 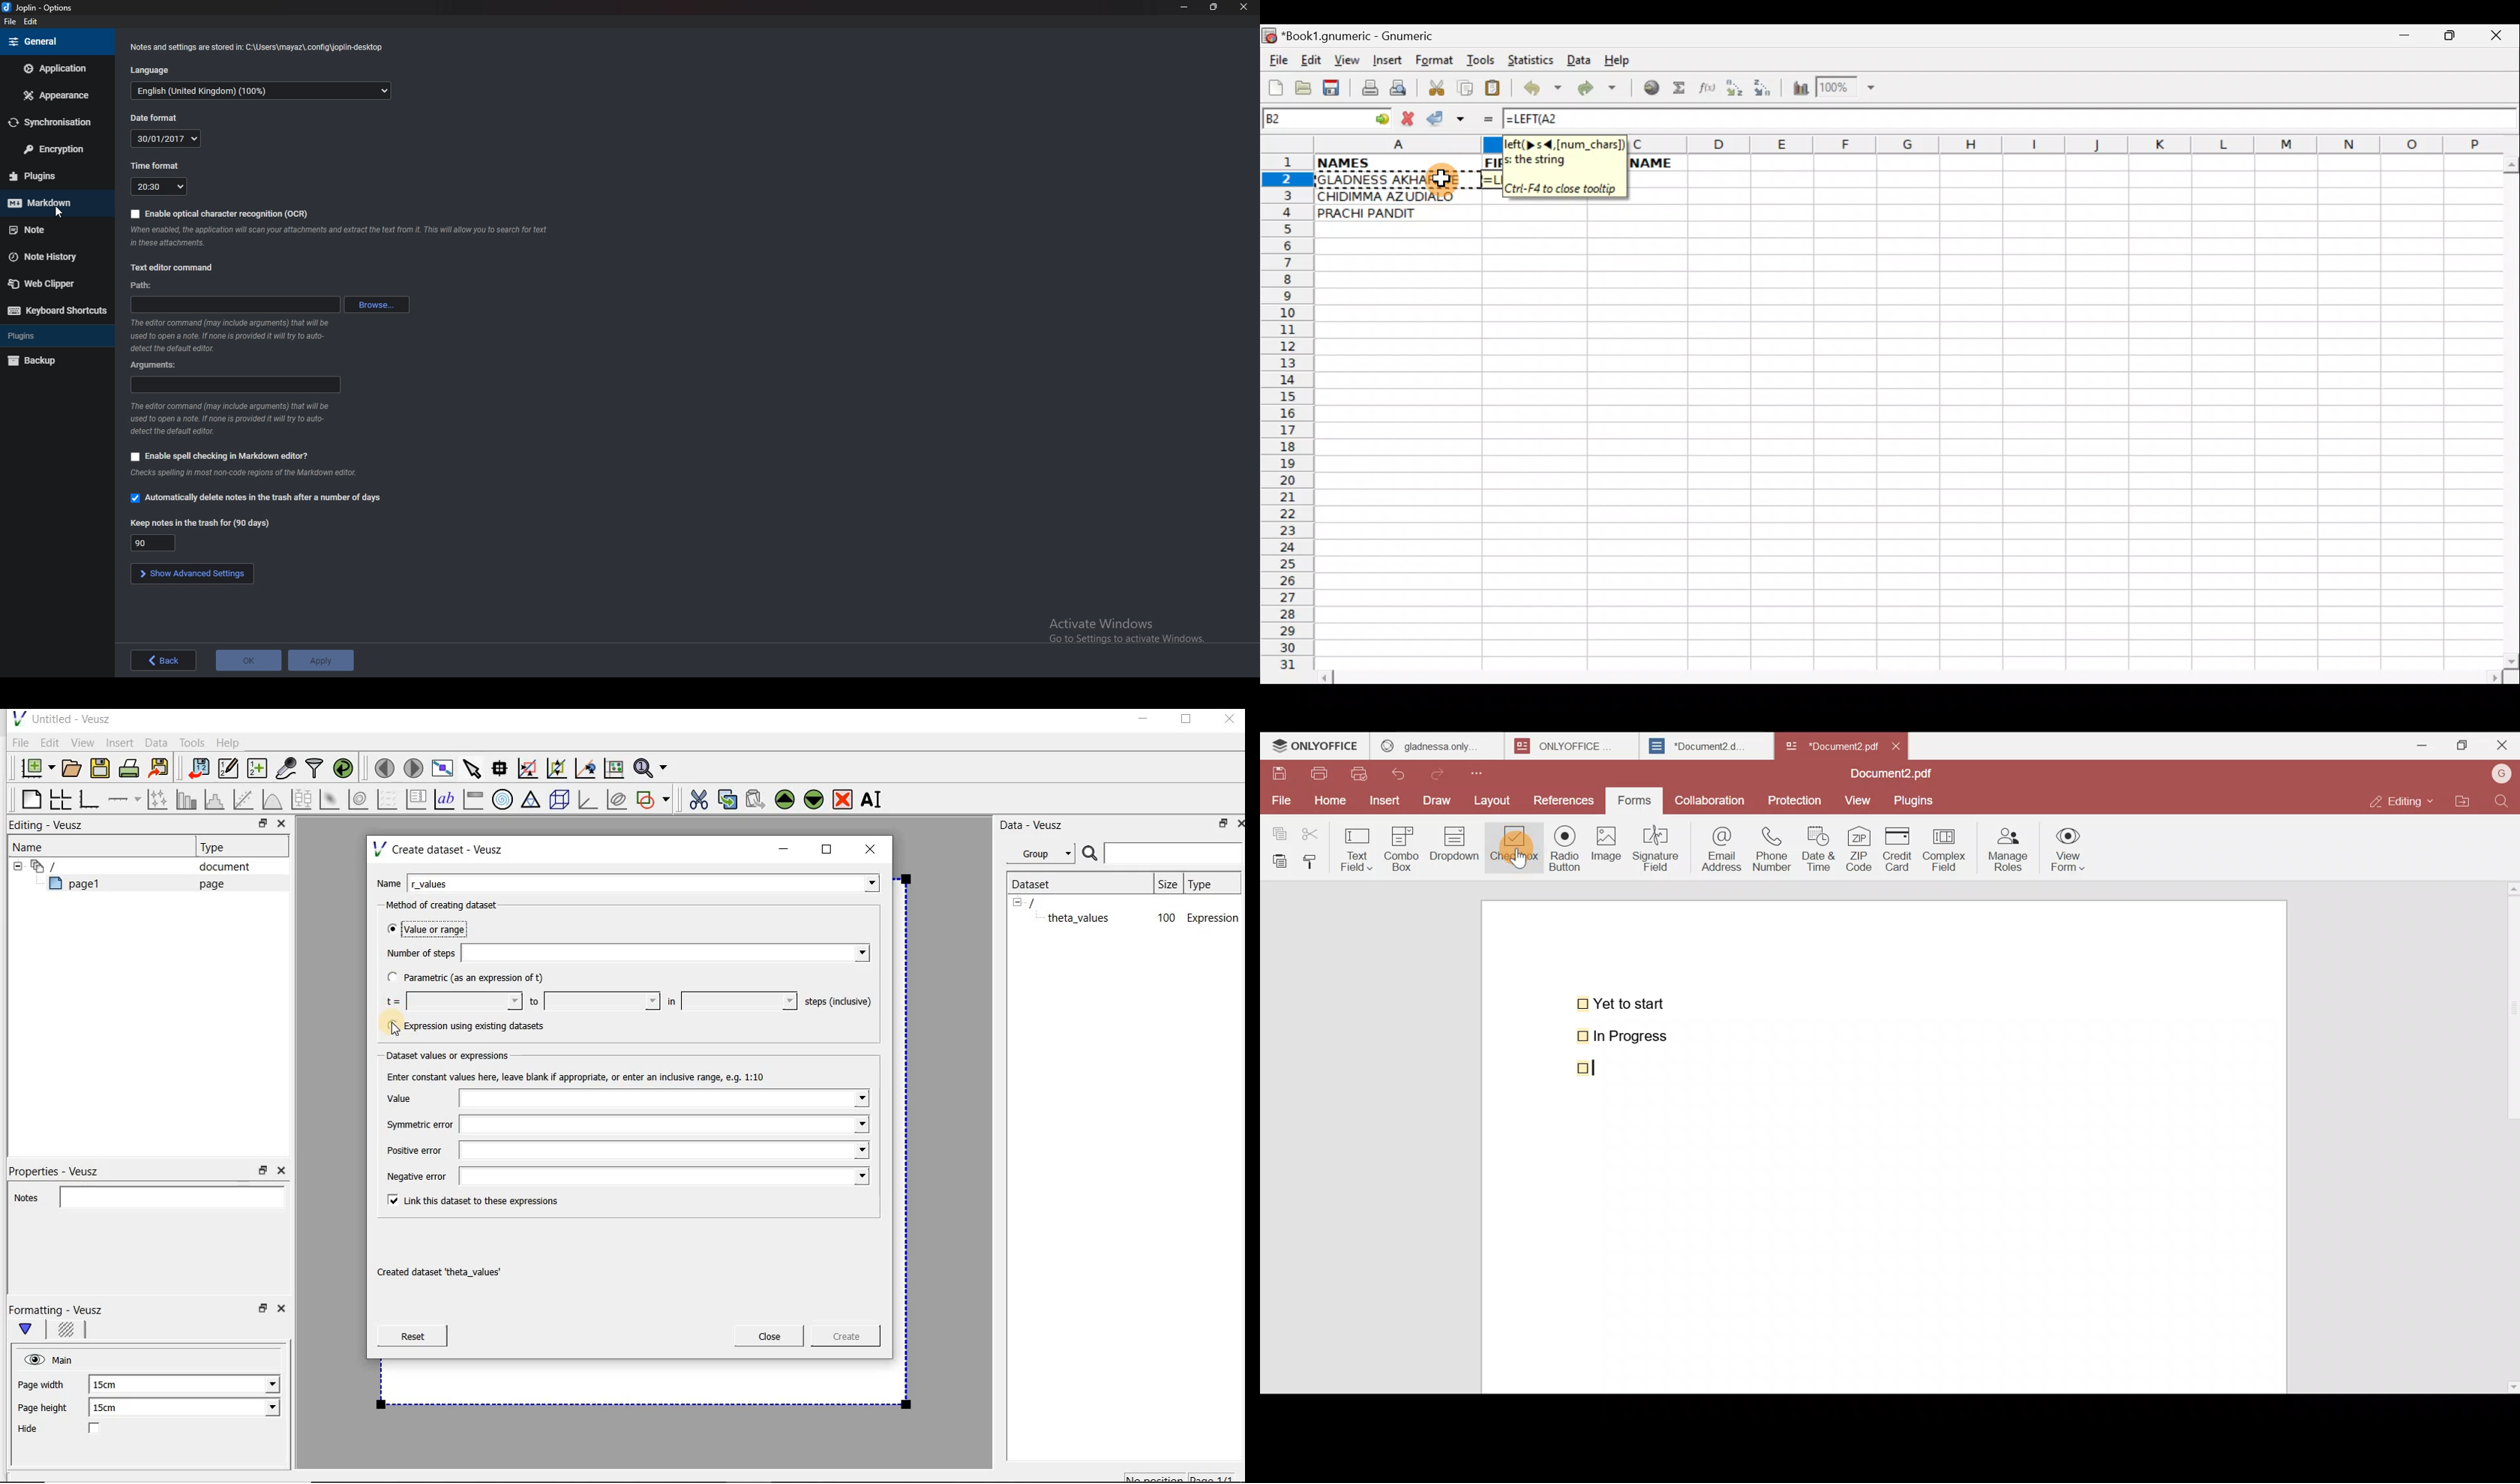 I want to click on Columns, so click(x=2063, y=143).